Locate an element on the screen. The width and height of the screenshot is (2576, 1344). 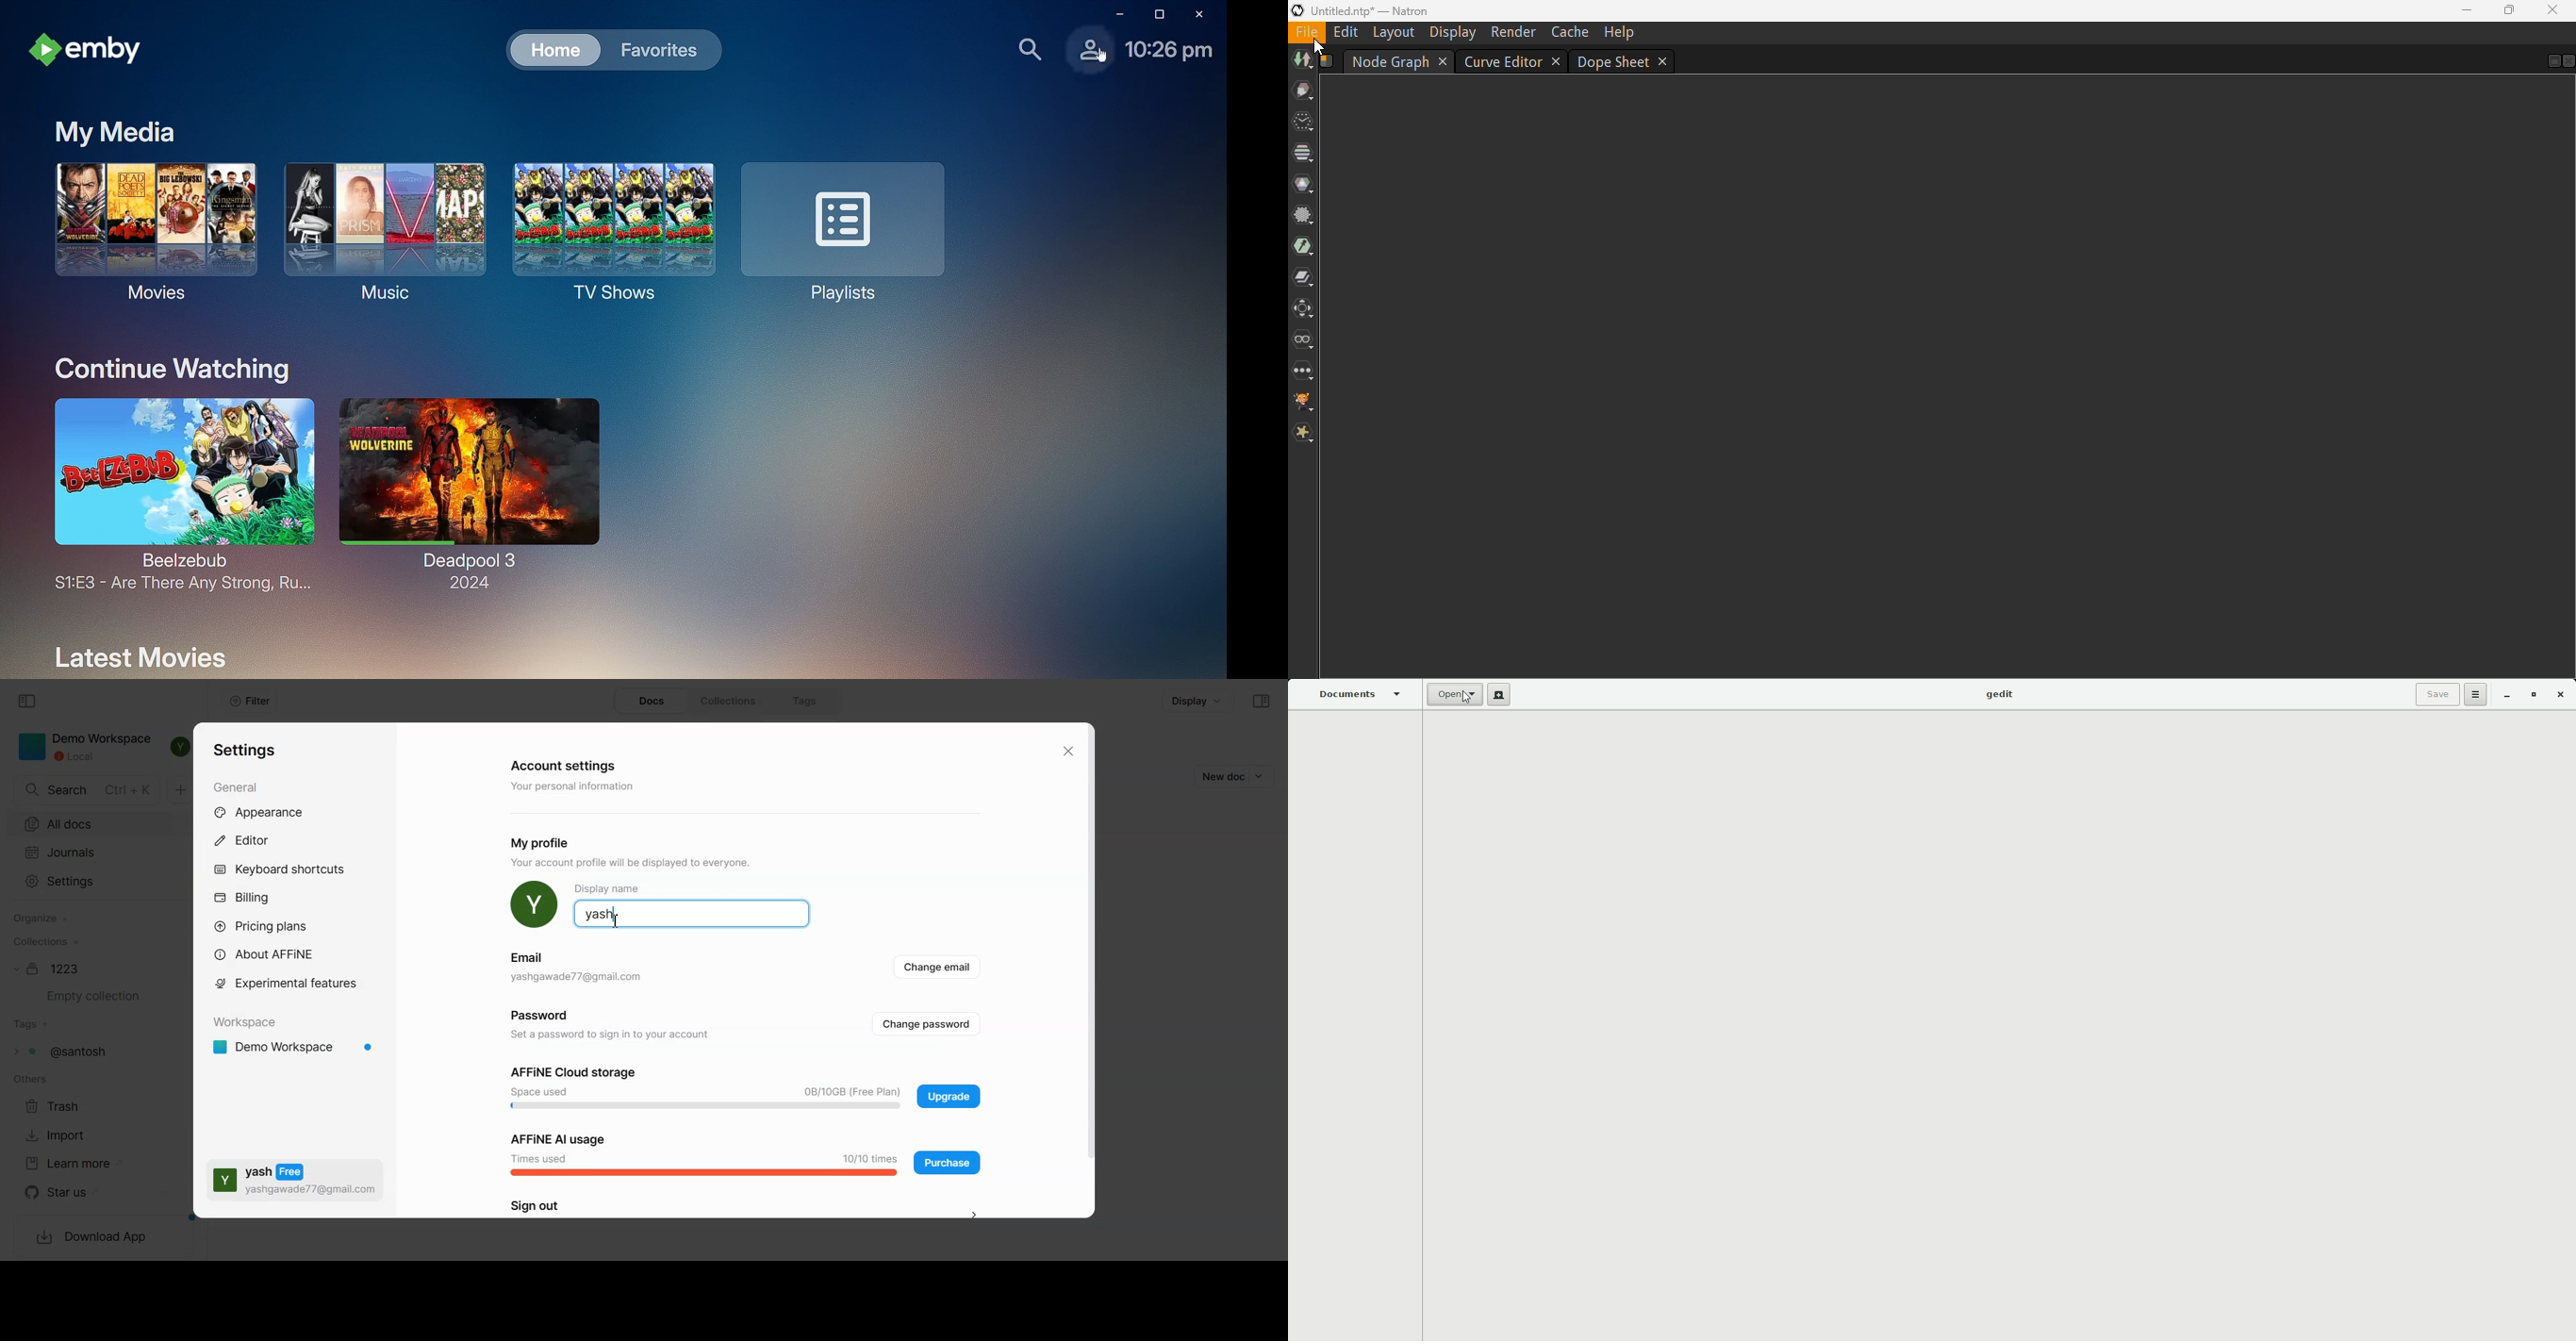
Settings is located at coordinates (246, 751).